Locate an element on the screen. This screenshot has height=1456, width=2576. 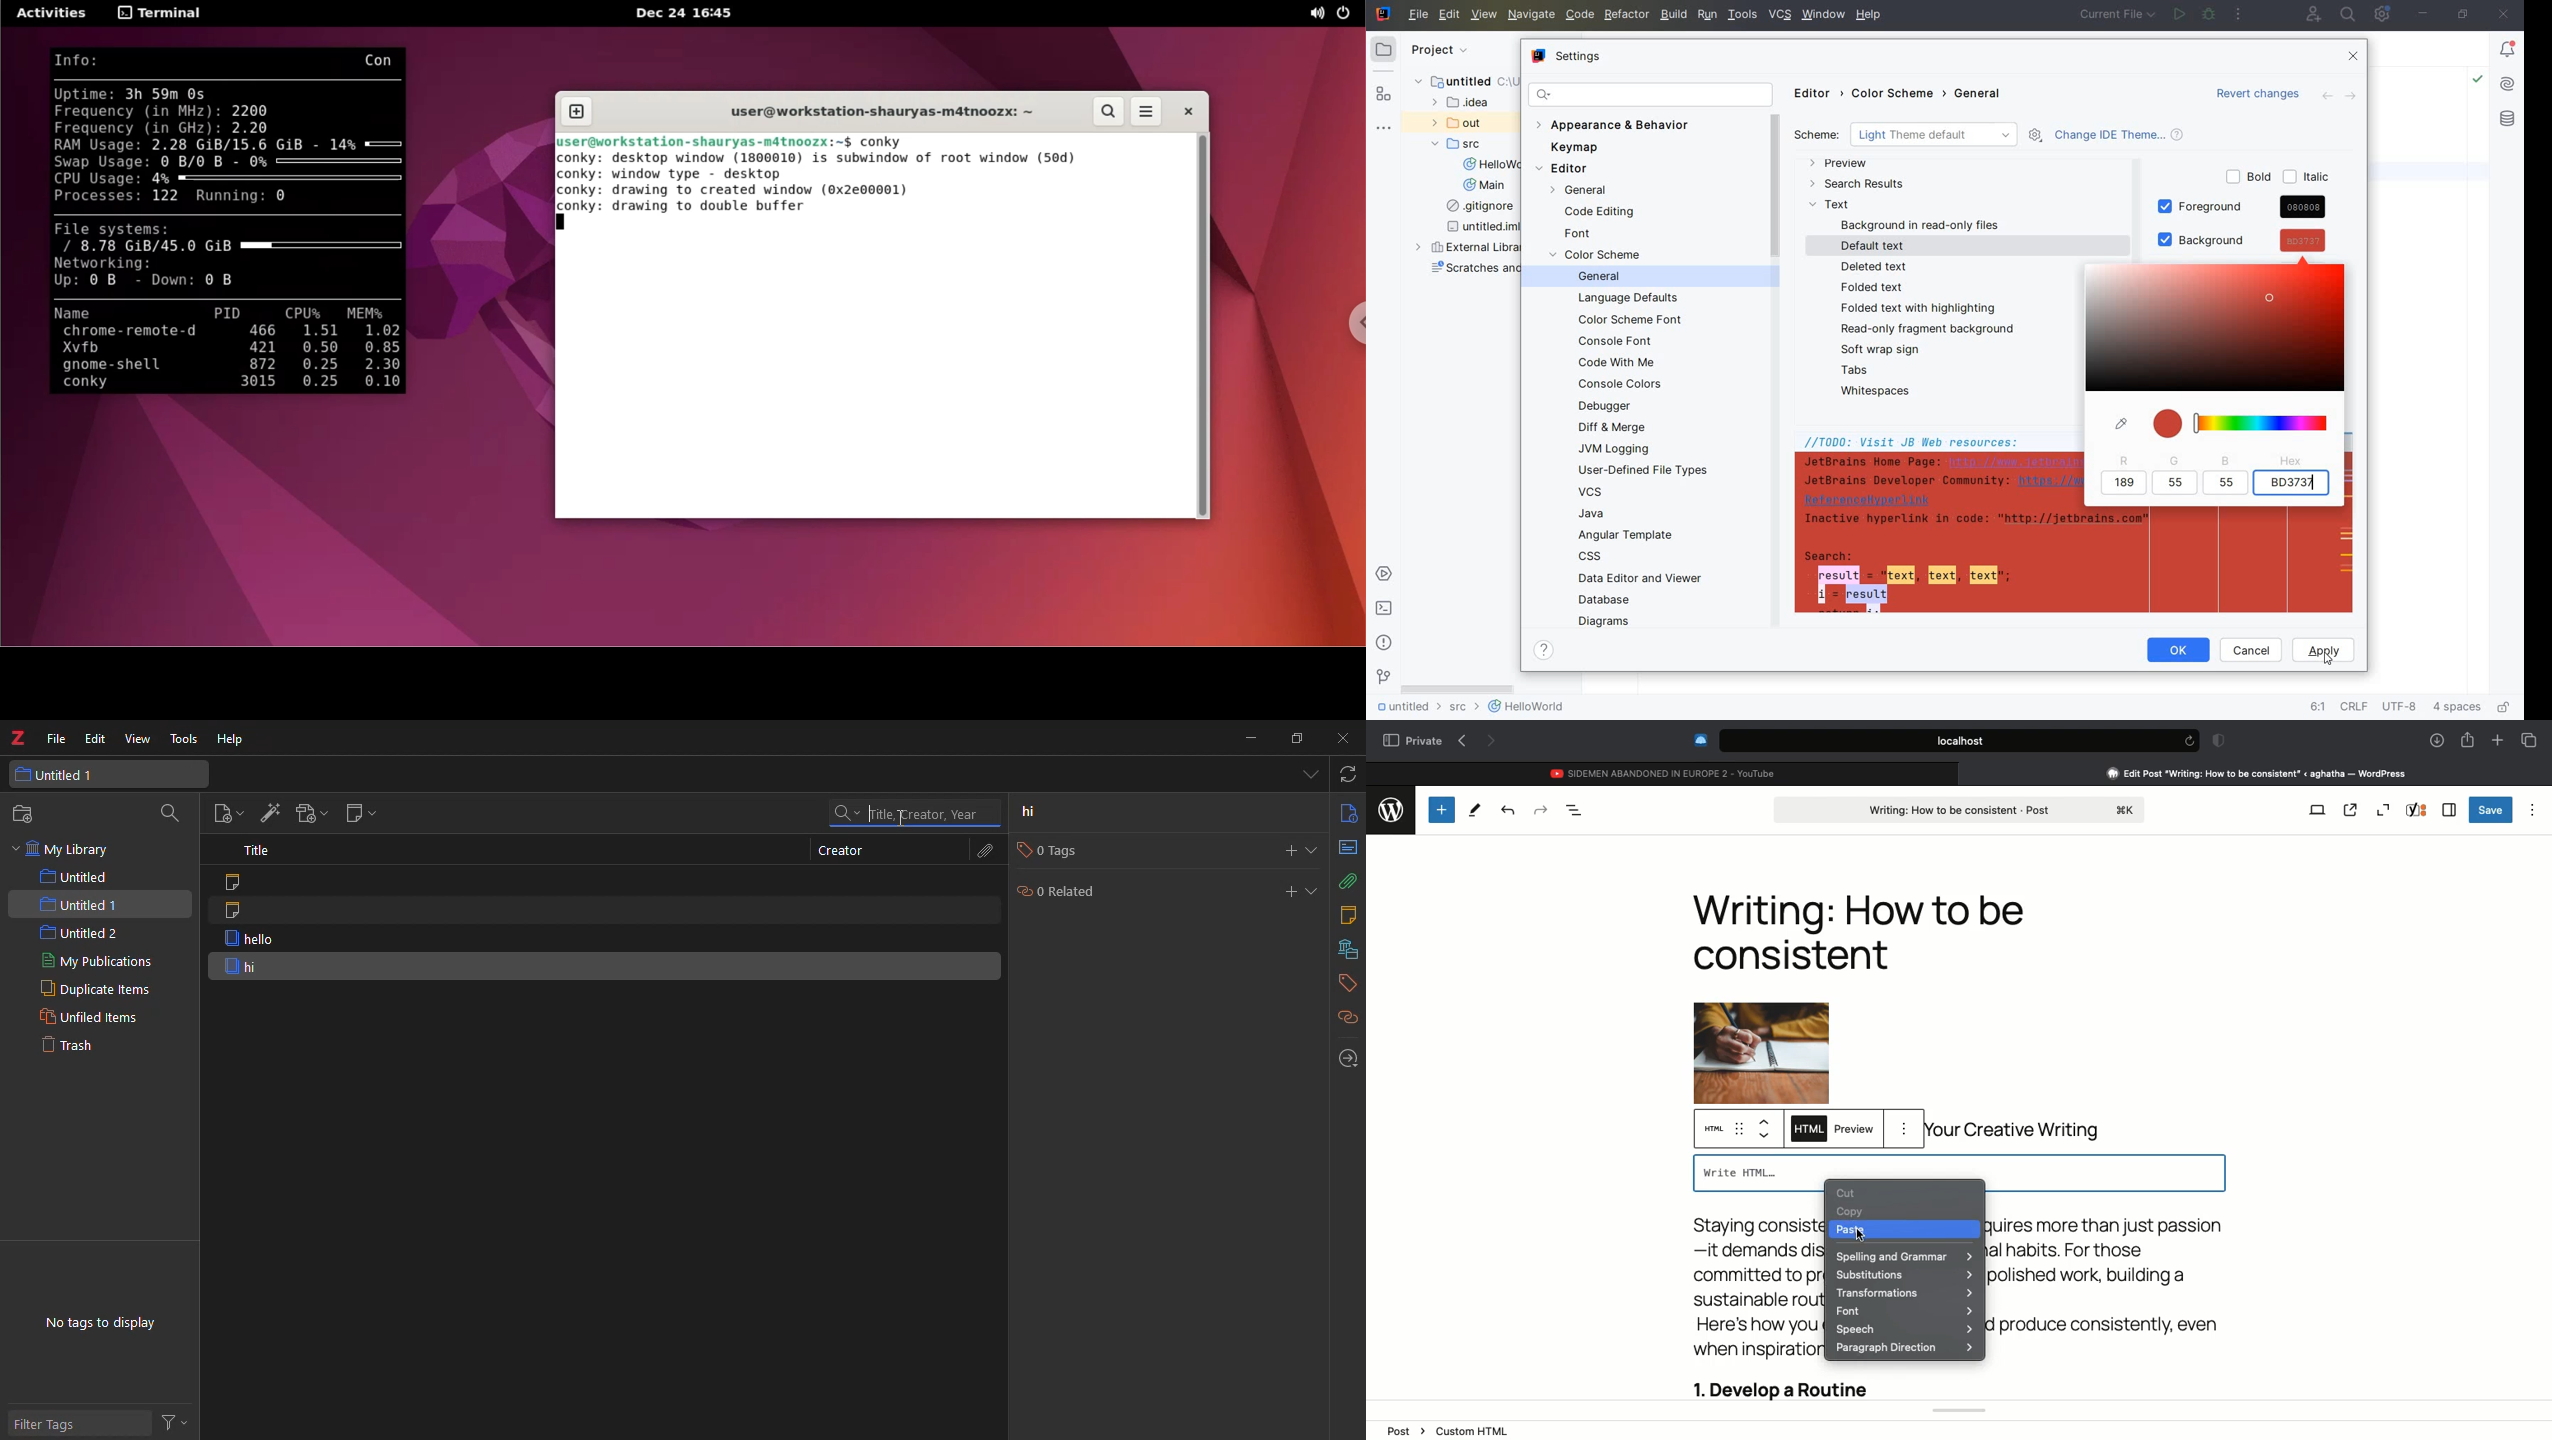
SRC is located at coordinates (1458, 144).